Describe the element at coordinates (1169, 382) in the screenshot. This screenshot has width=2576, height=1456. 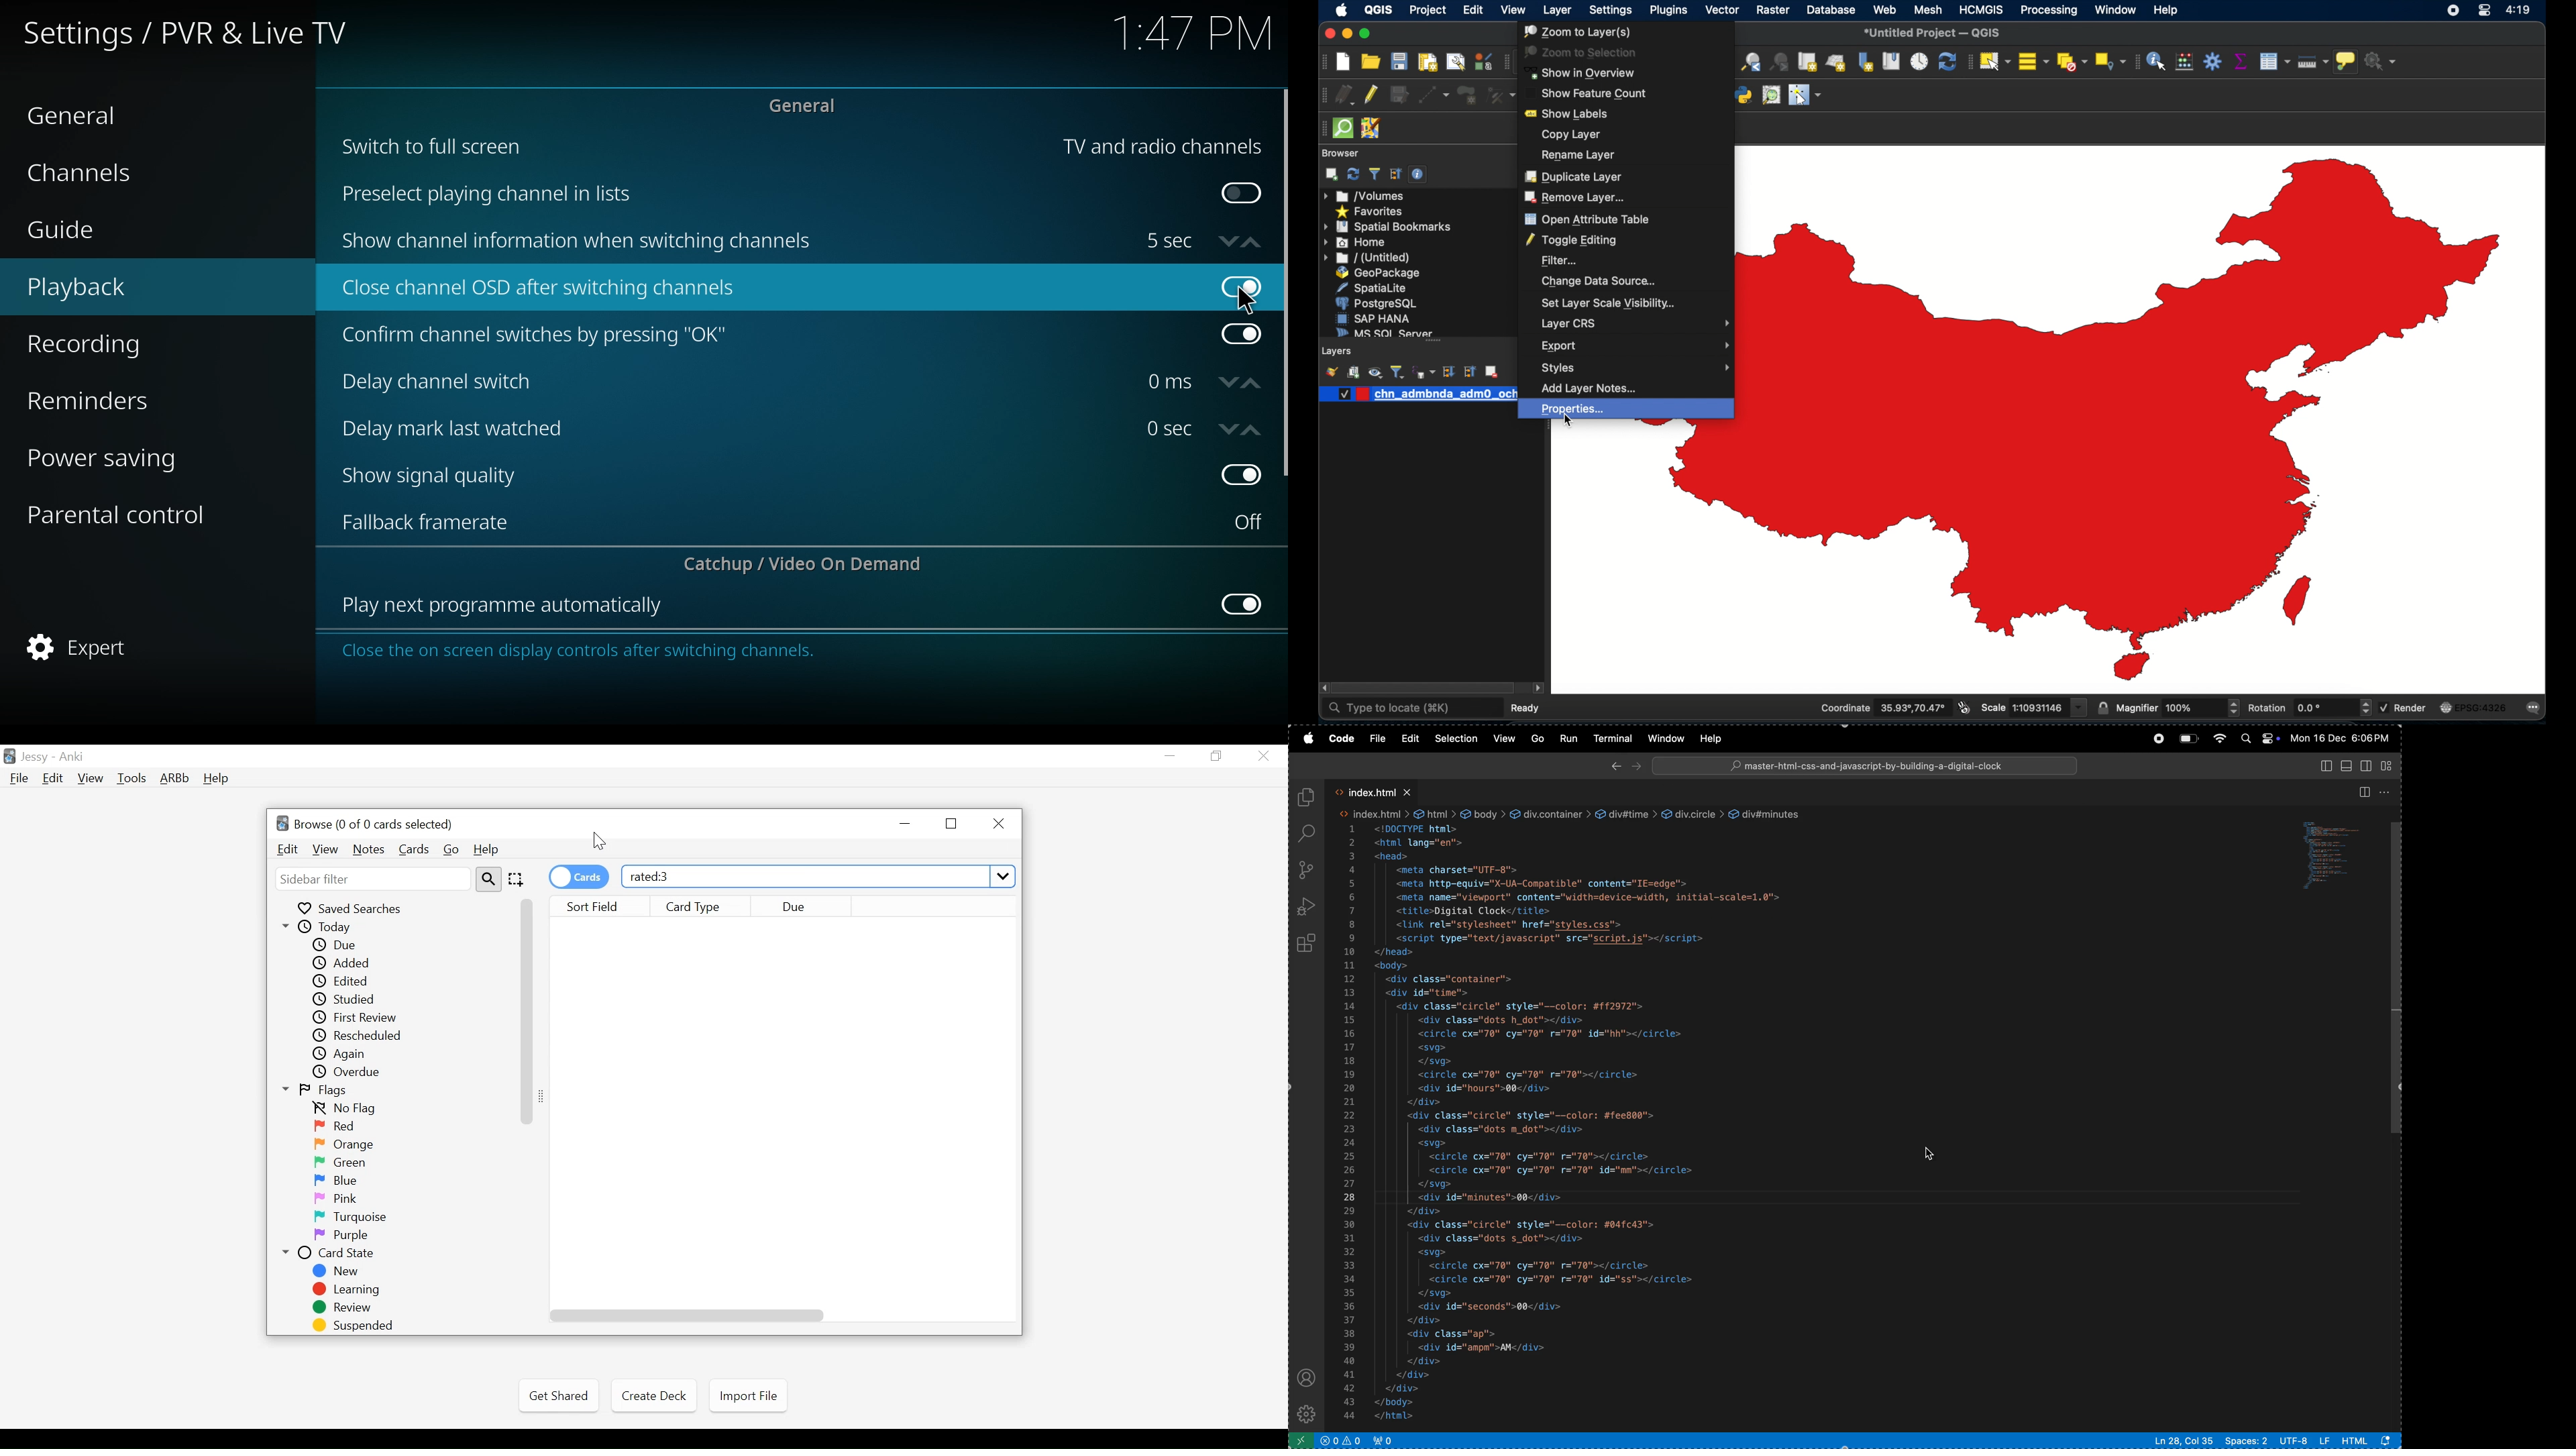
I see `time` at that location.